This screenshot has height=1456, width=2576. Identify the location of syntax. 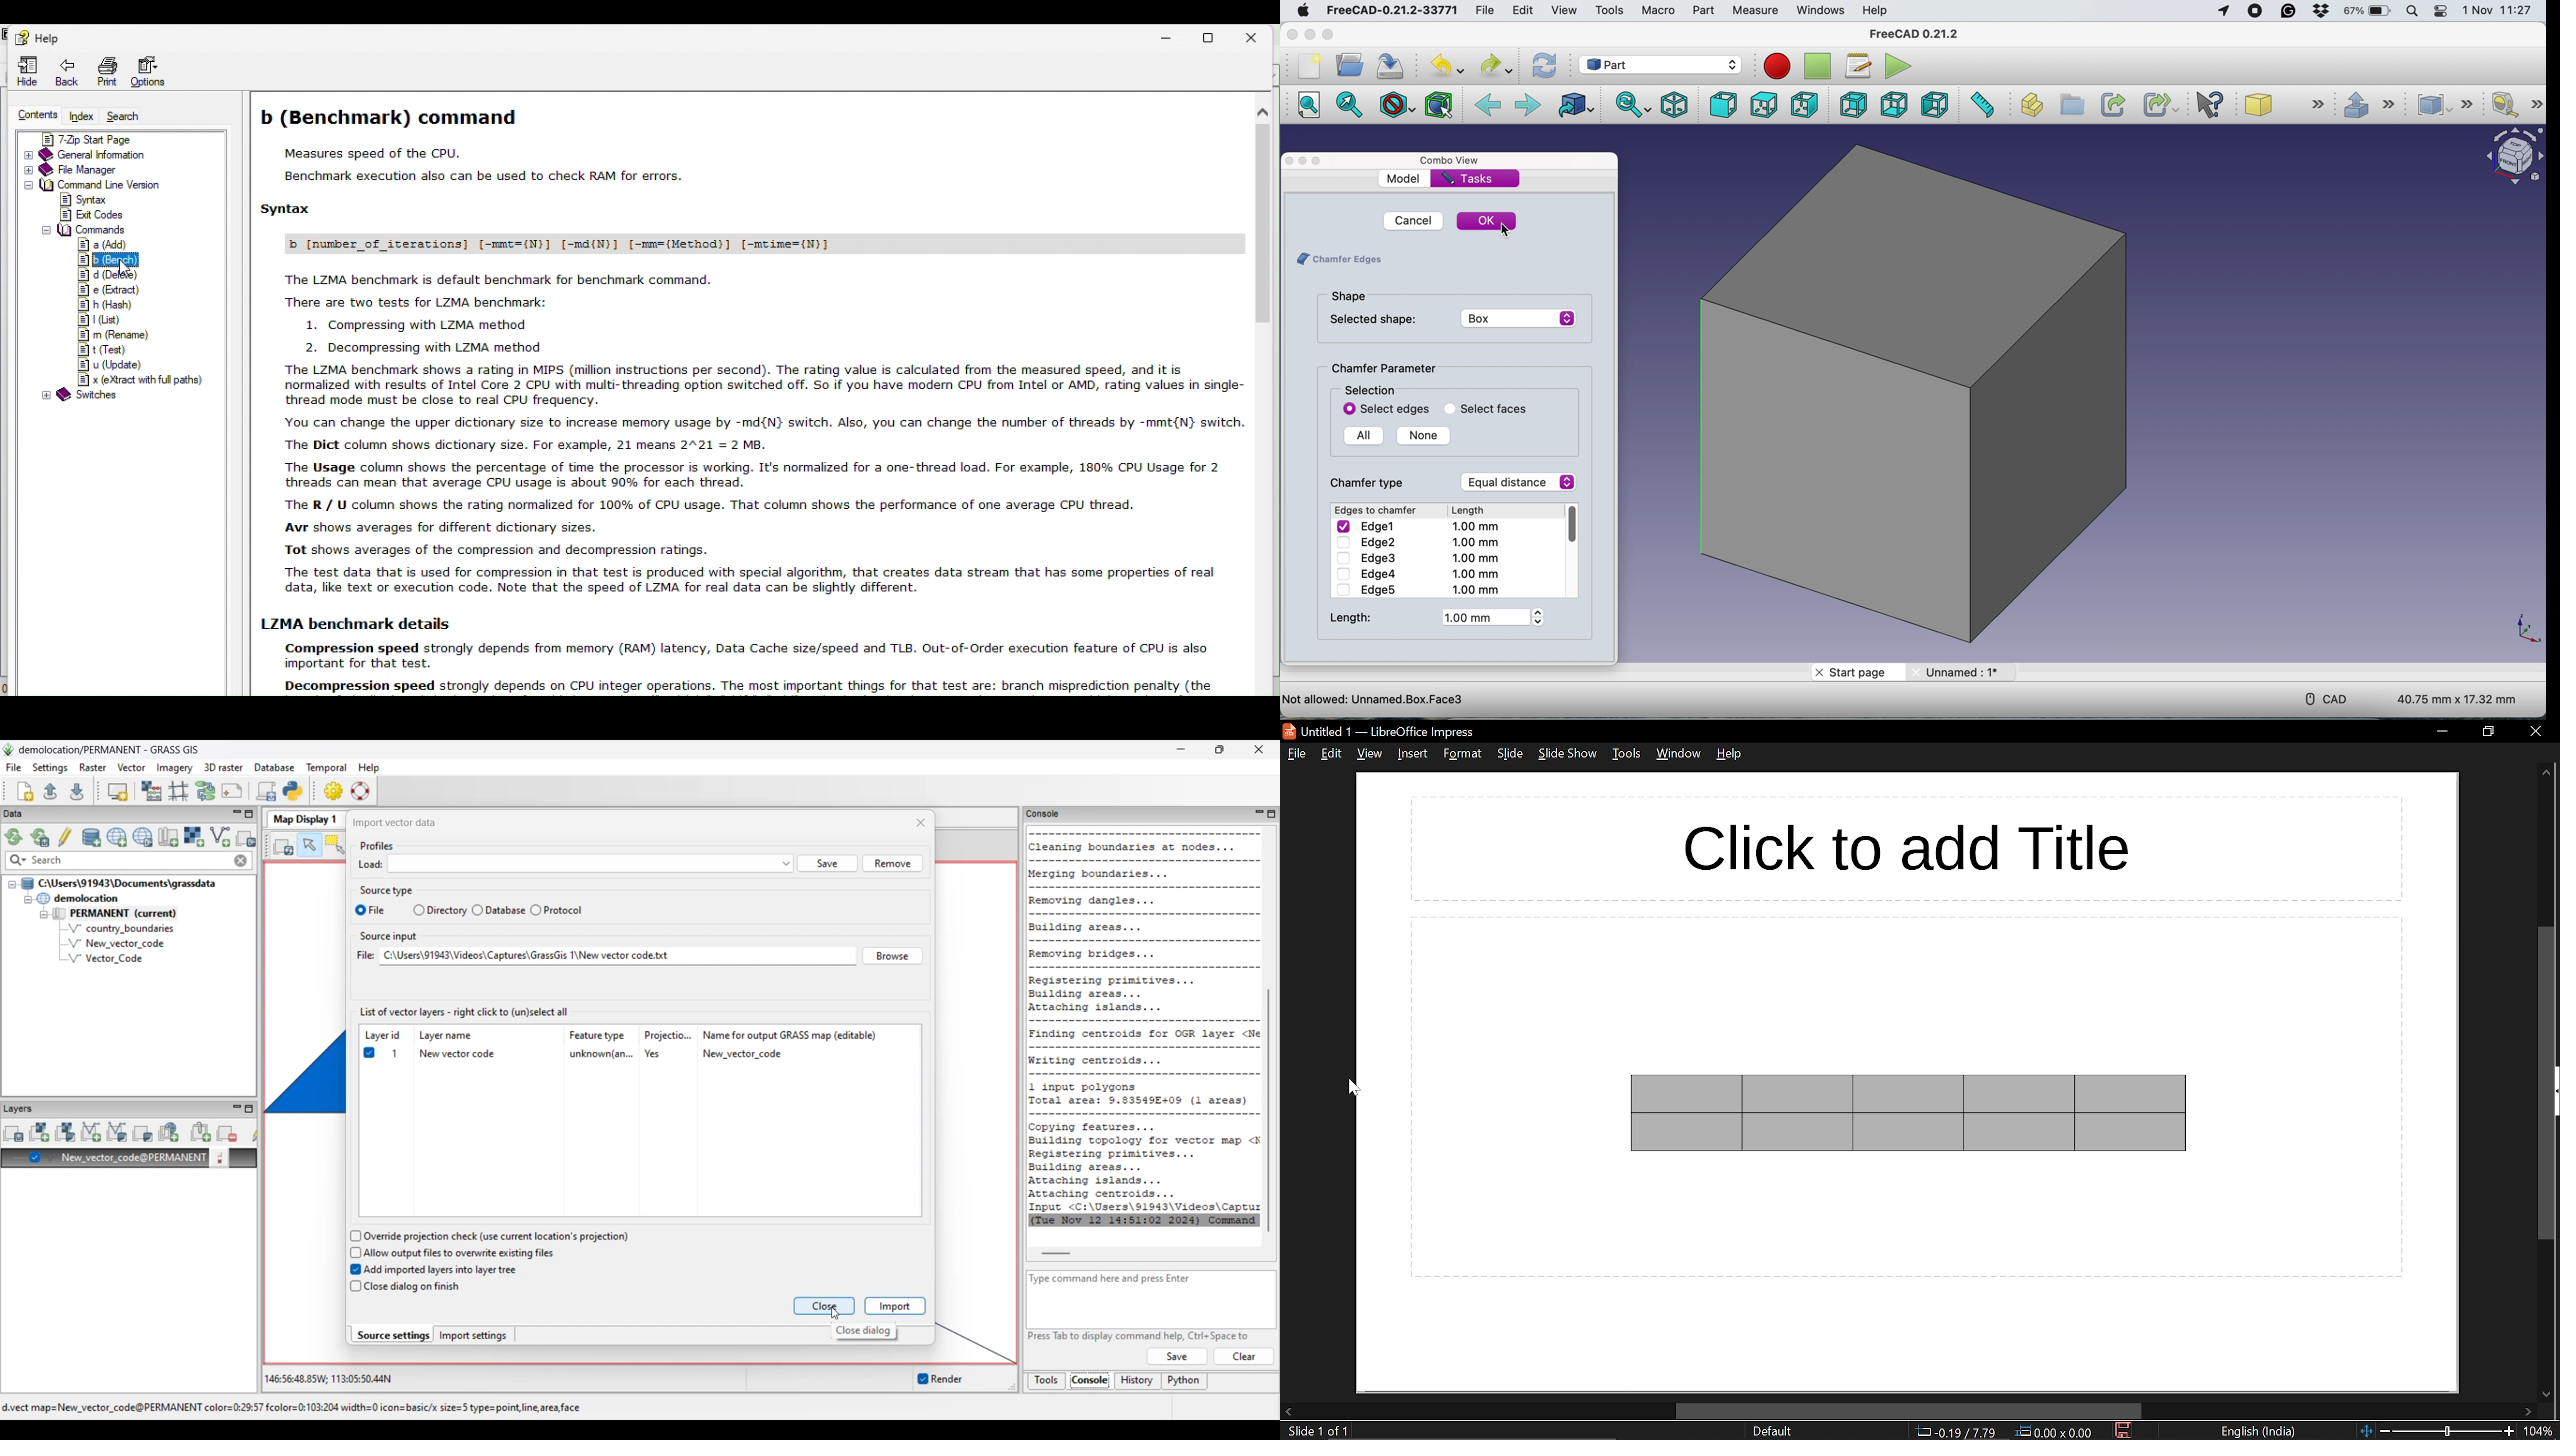
(89, 199).